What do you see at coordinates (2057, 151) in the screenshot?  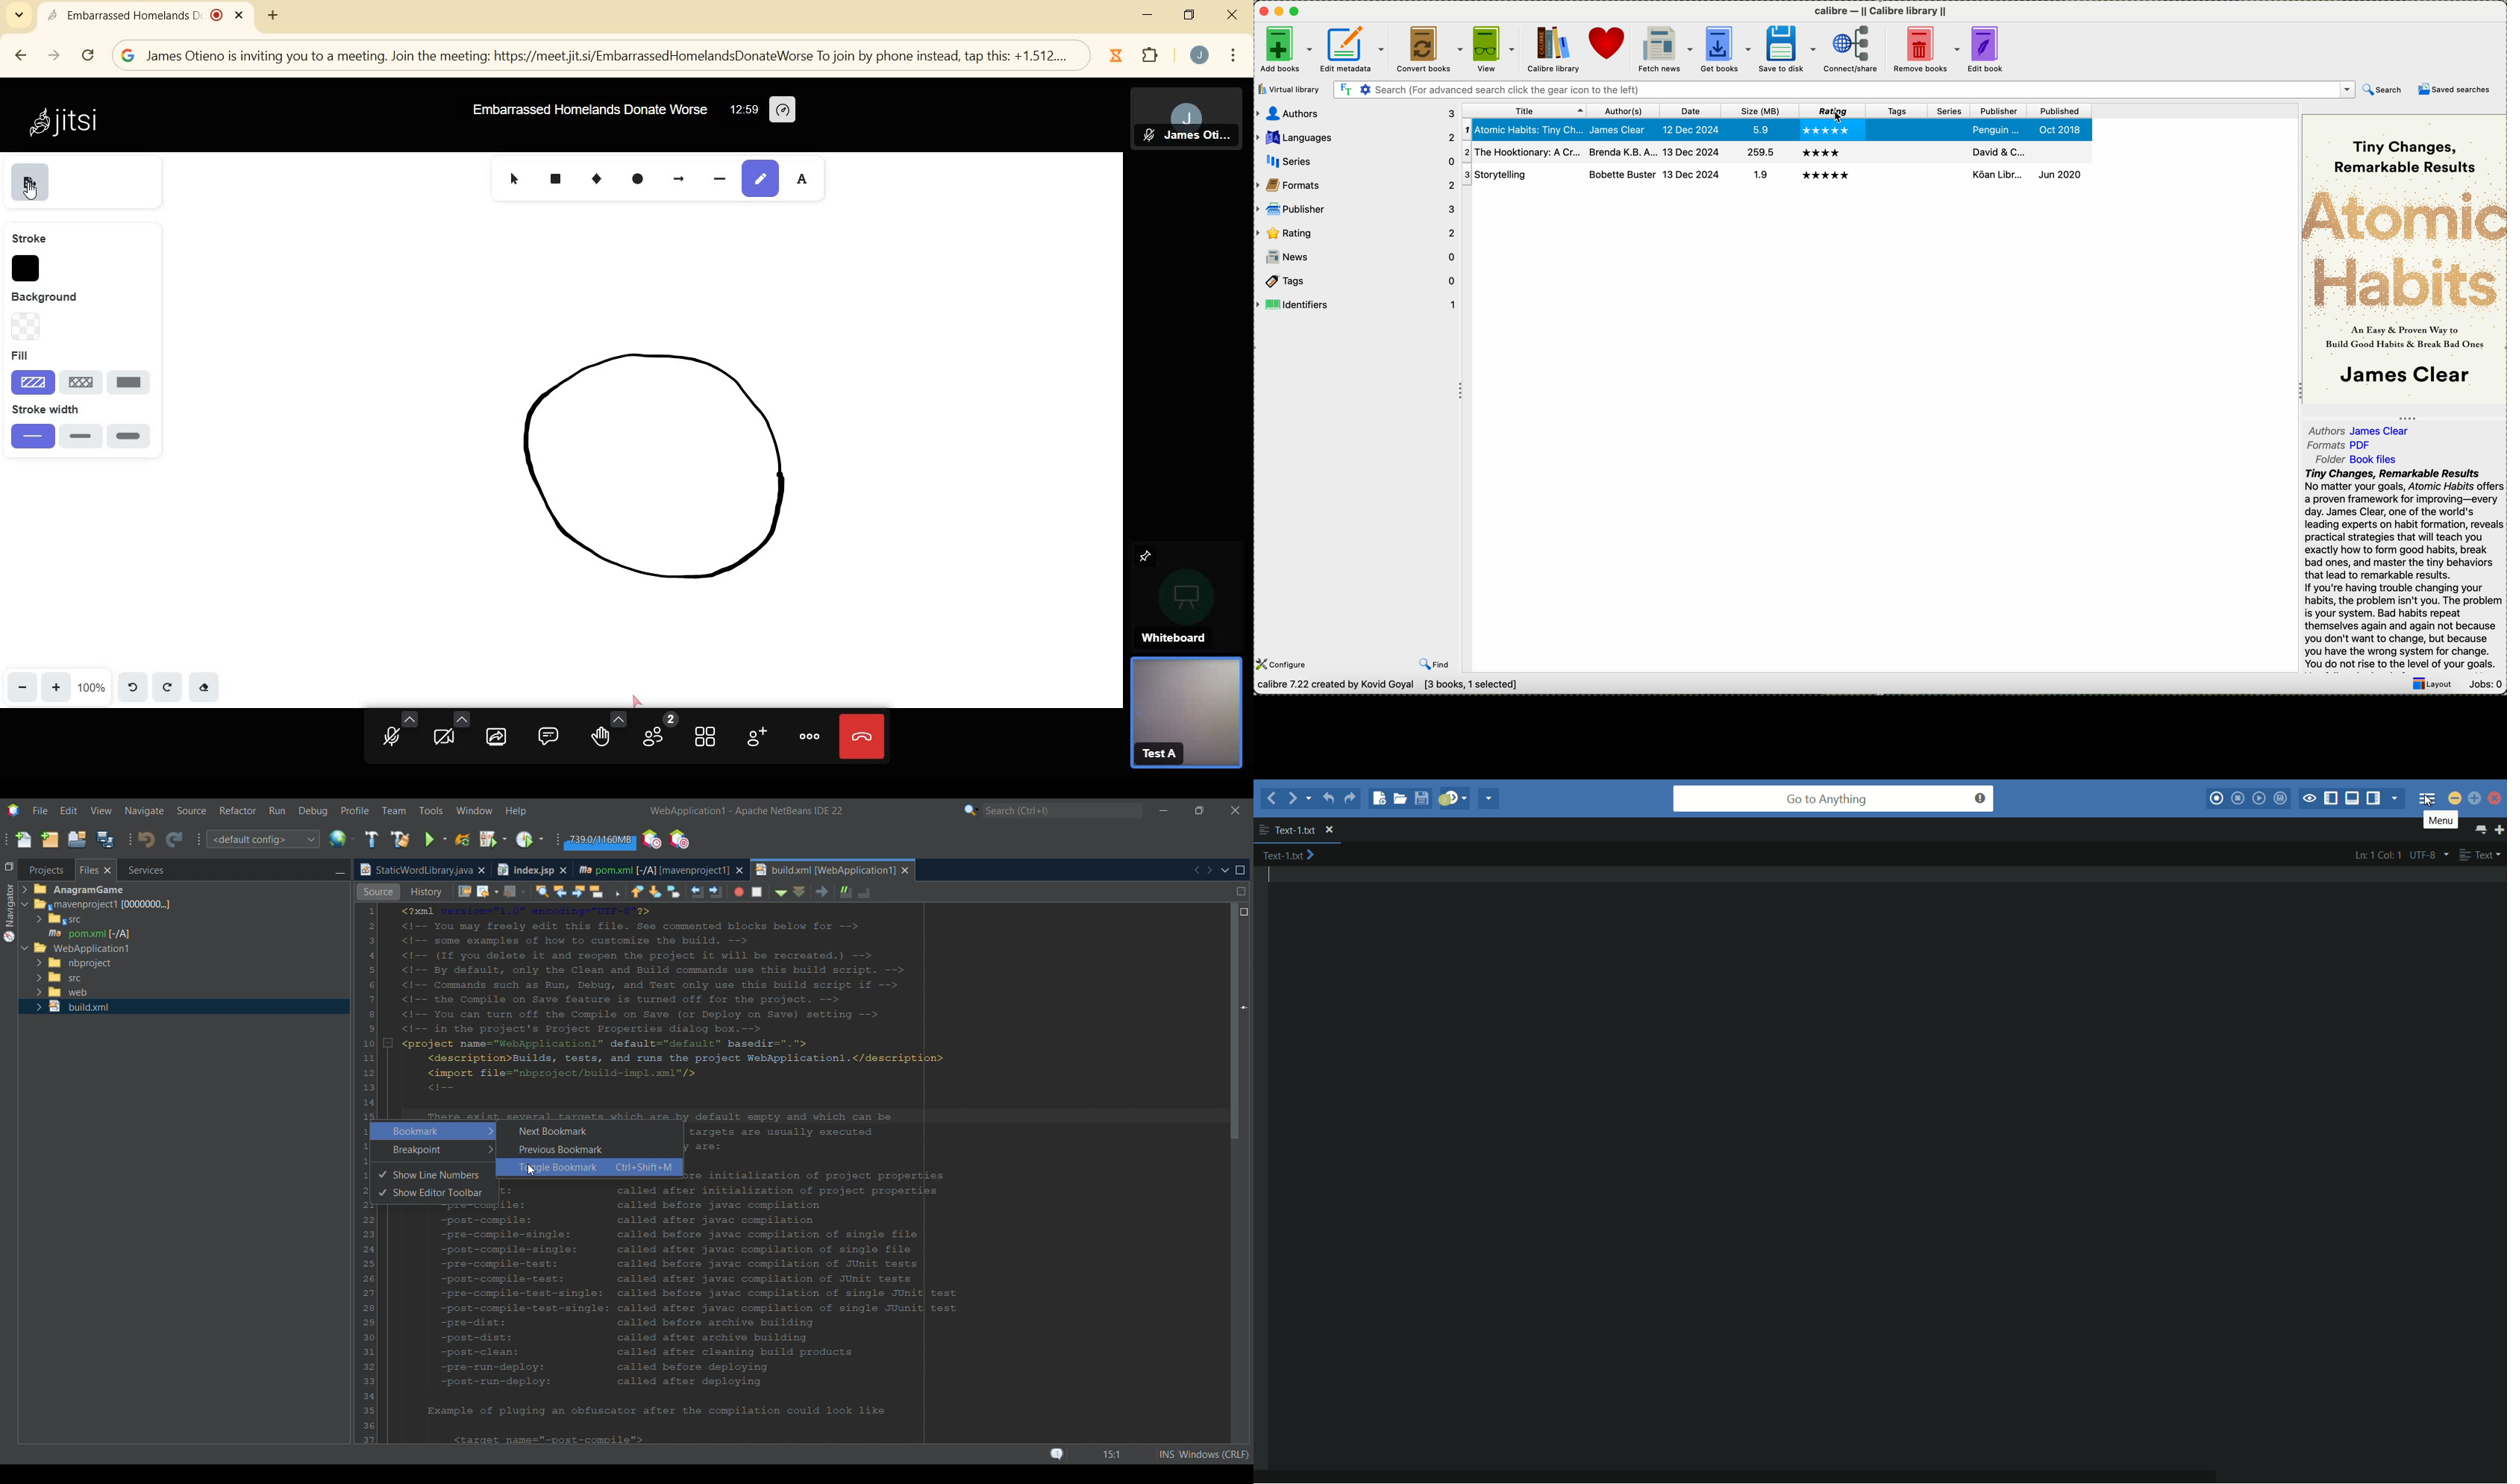 I see `published` at bounding box center [2057, 151].